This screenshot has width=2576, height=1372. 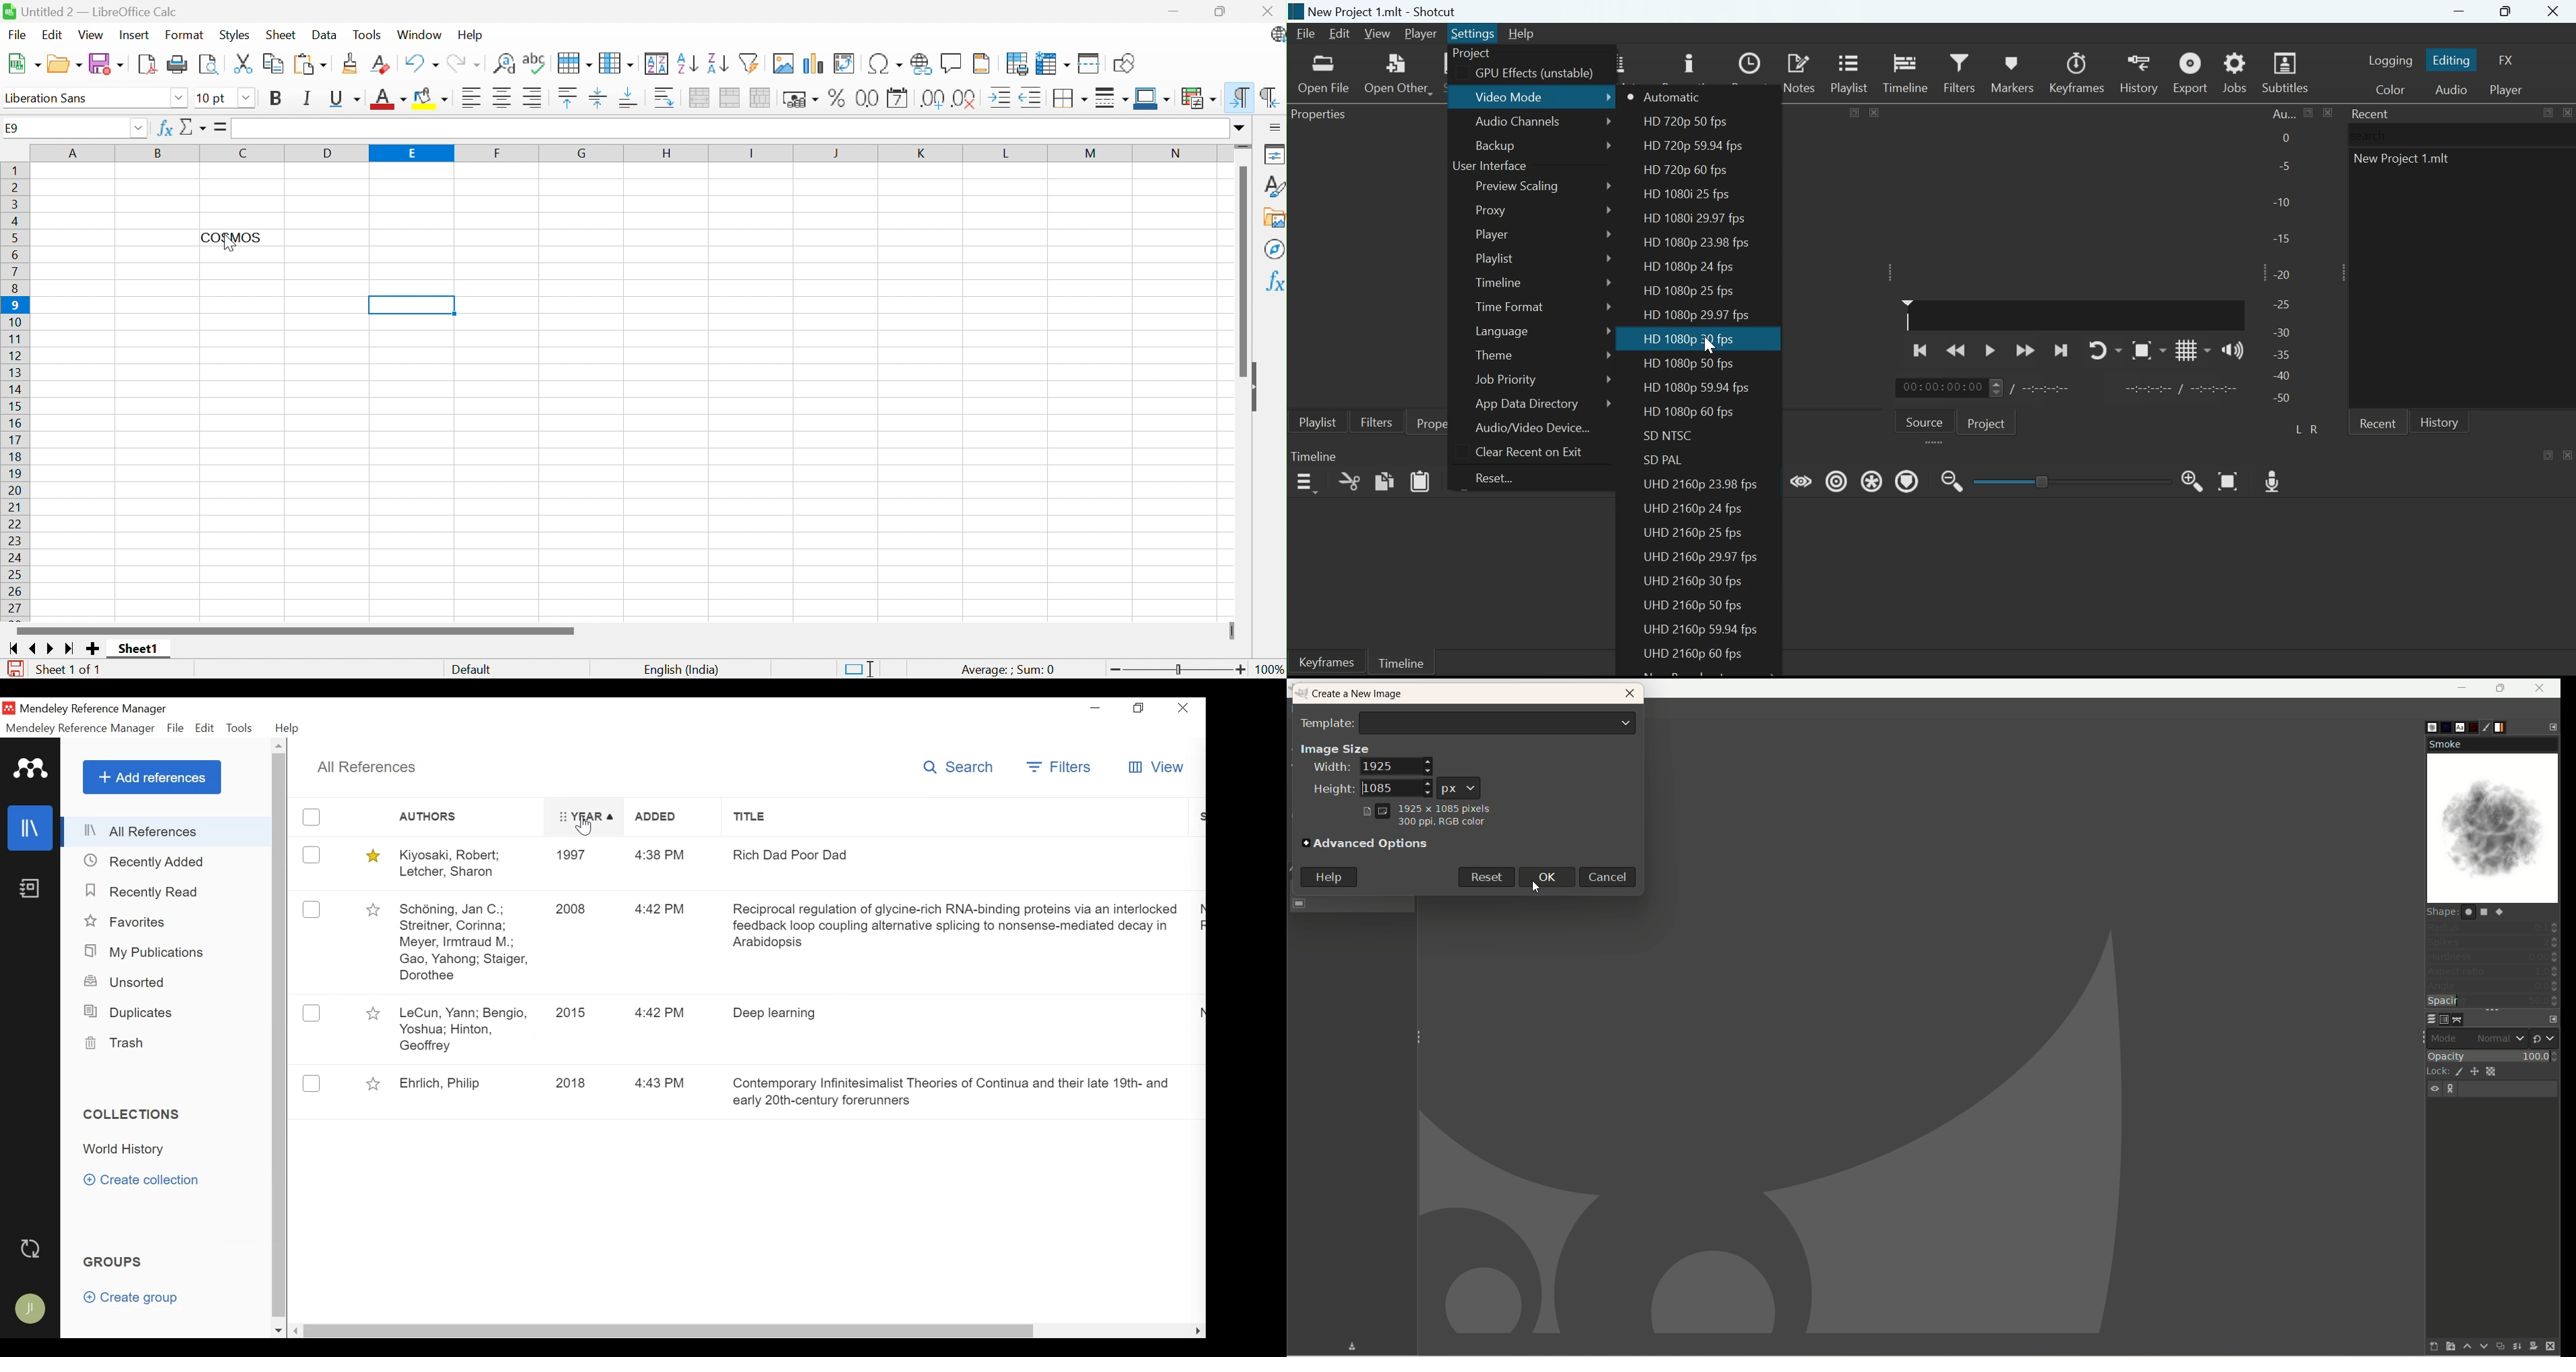 I want to click on Cursor, so click(x=582, y=826).